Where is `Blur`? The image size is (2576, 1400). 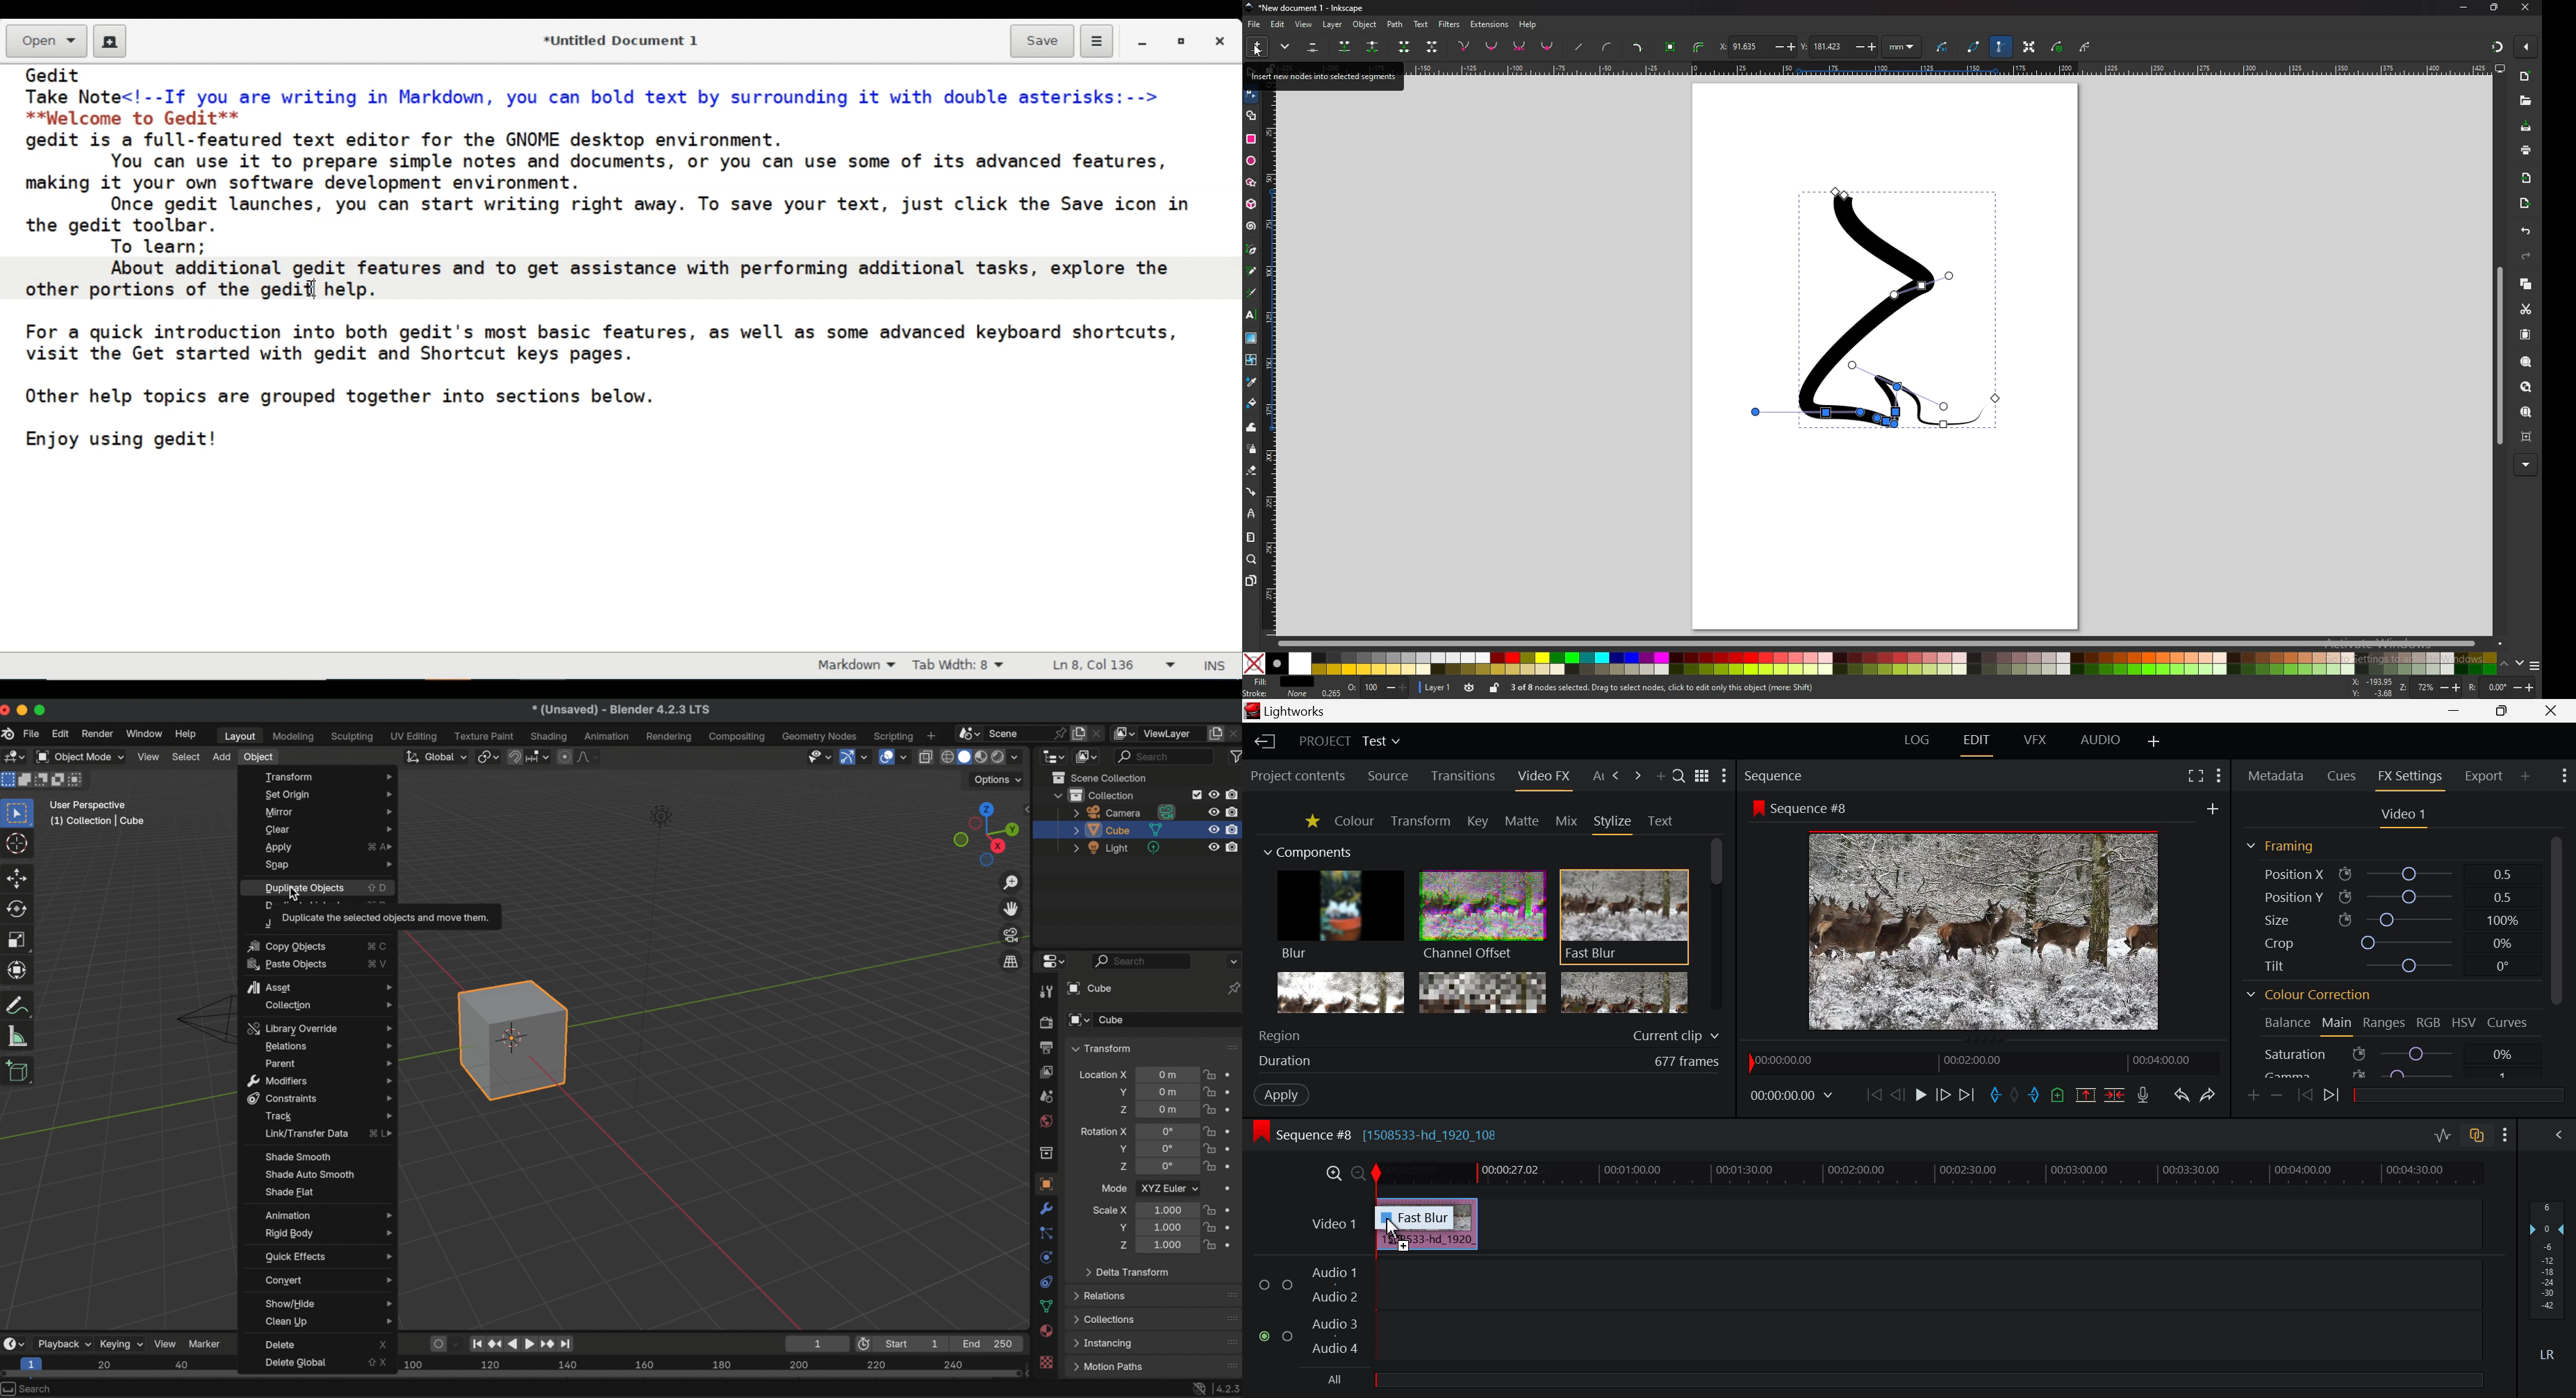
Blur is located at coordinates (1341, 916).